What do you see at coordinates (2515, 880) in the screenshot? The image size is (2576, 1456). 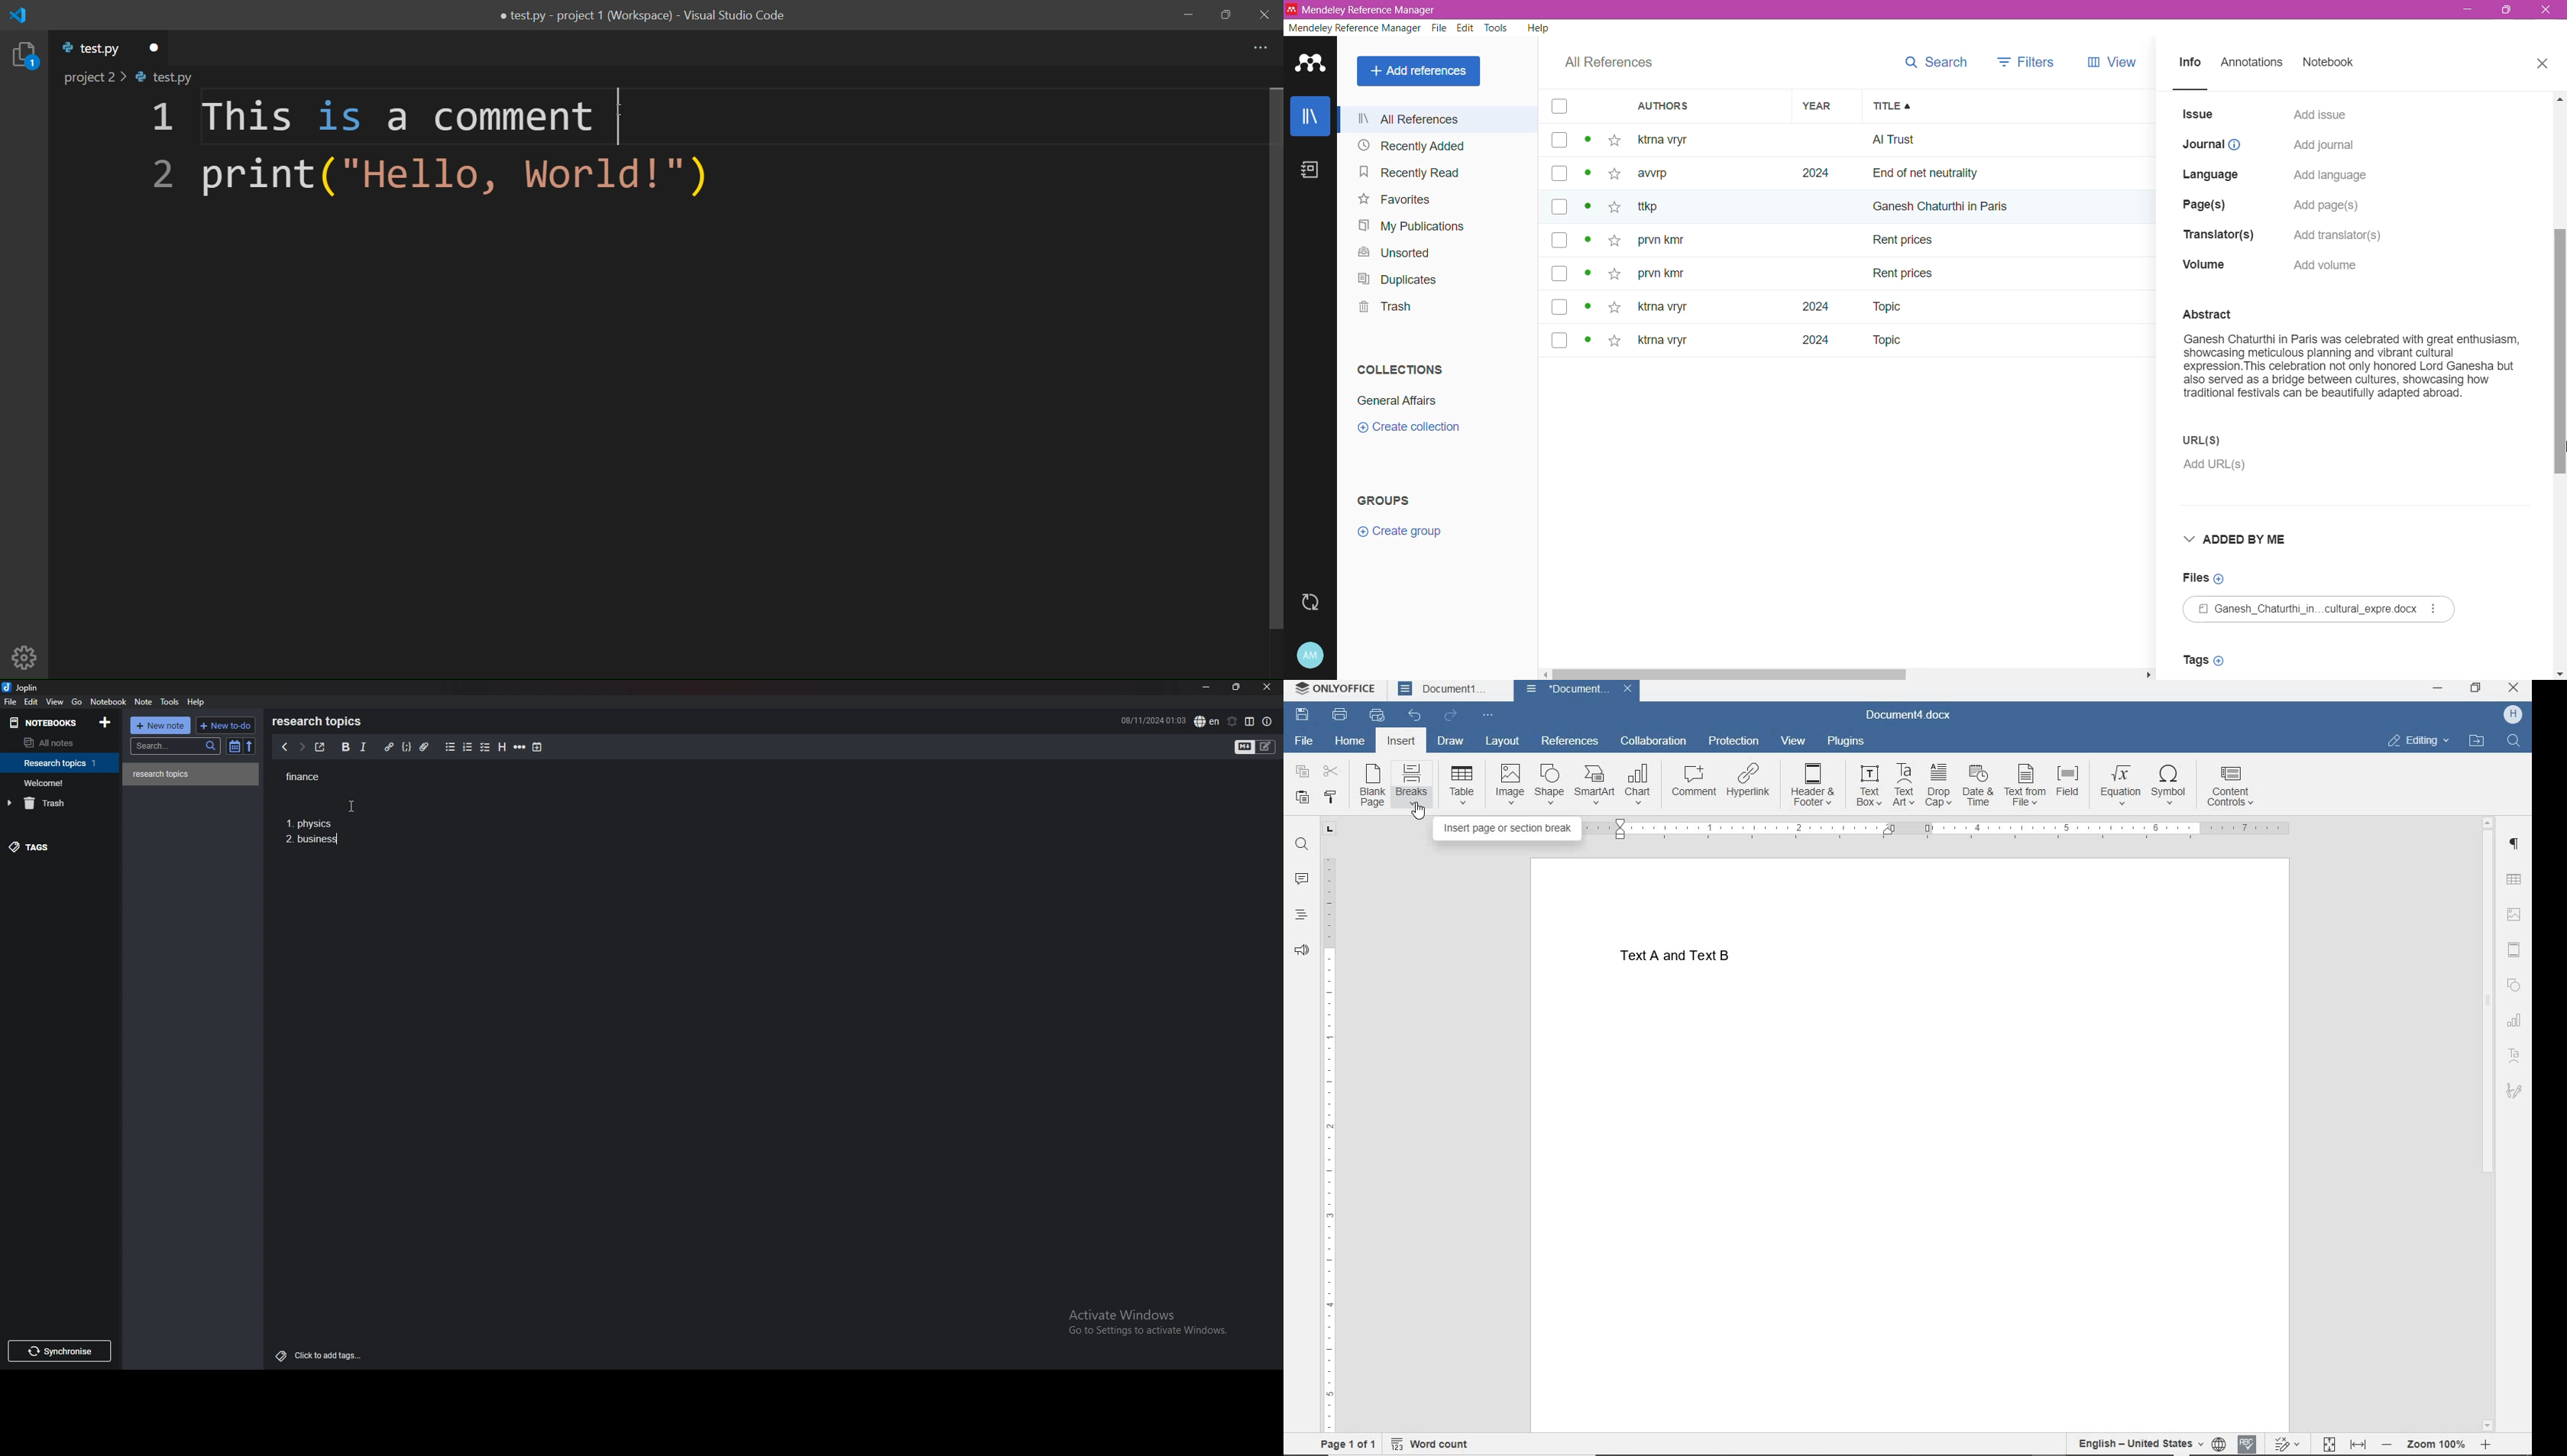 I see `TABLE` at bounding box center [2515, 880].